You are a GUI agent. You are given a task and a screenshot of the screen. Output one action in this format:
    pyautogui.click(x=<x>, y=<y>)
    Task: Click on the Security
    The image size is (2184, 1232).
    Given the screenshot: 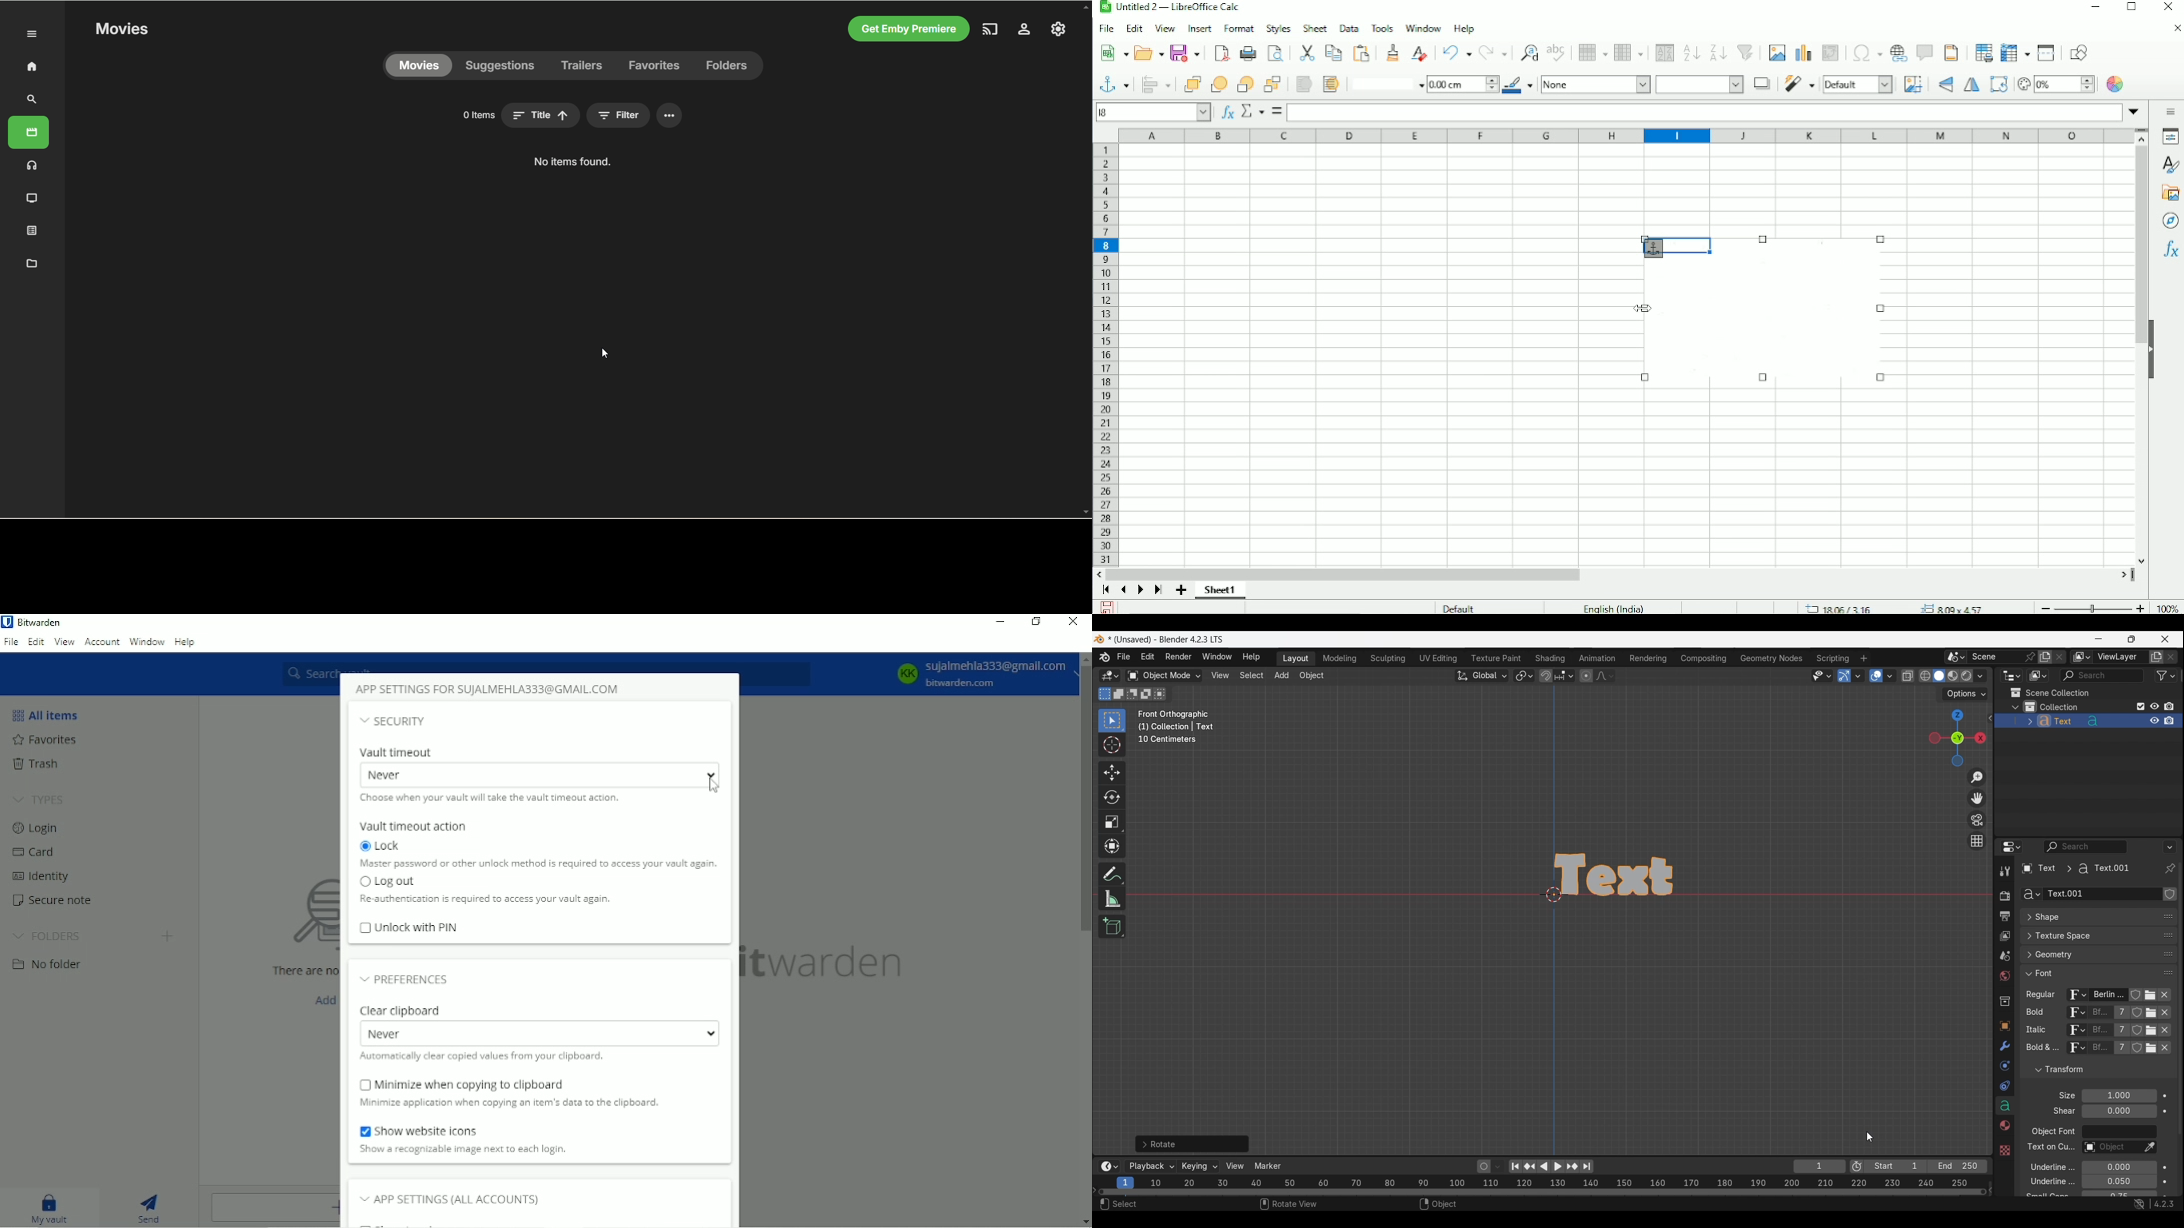 What is the action you would take?
    pyautogui.click(x=397, y=721)
    